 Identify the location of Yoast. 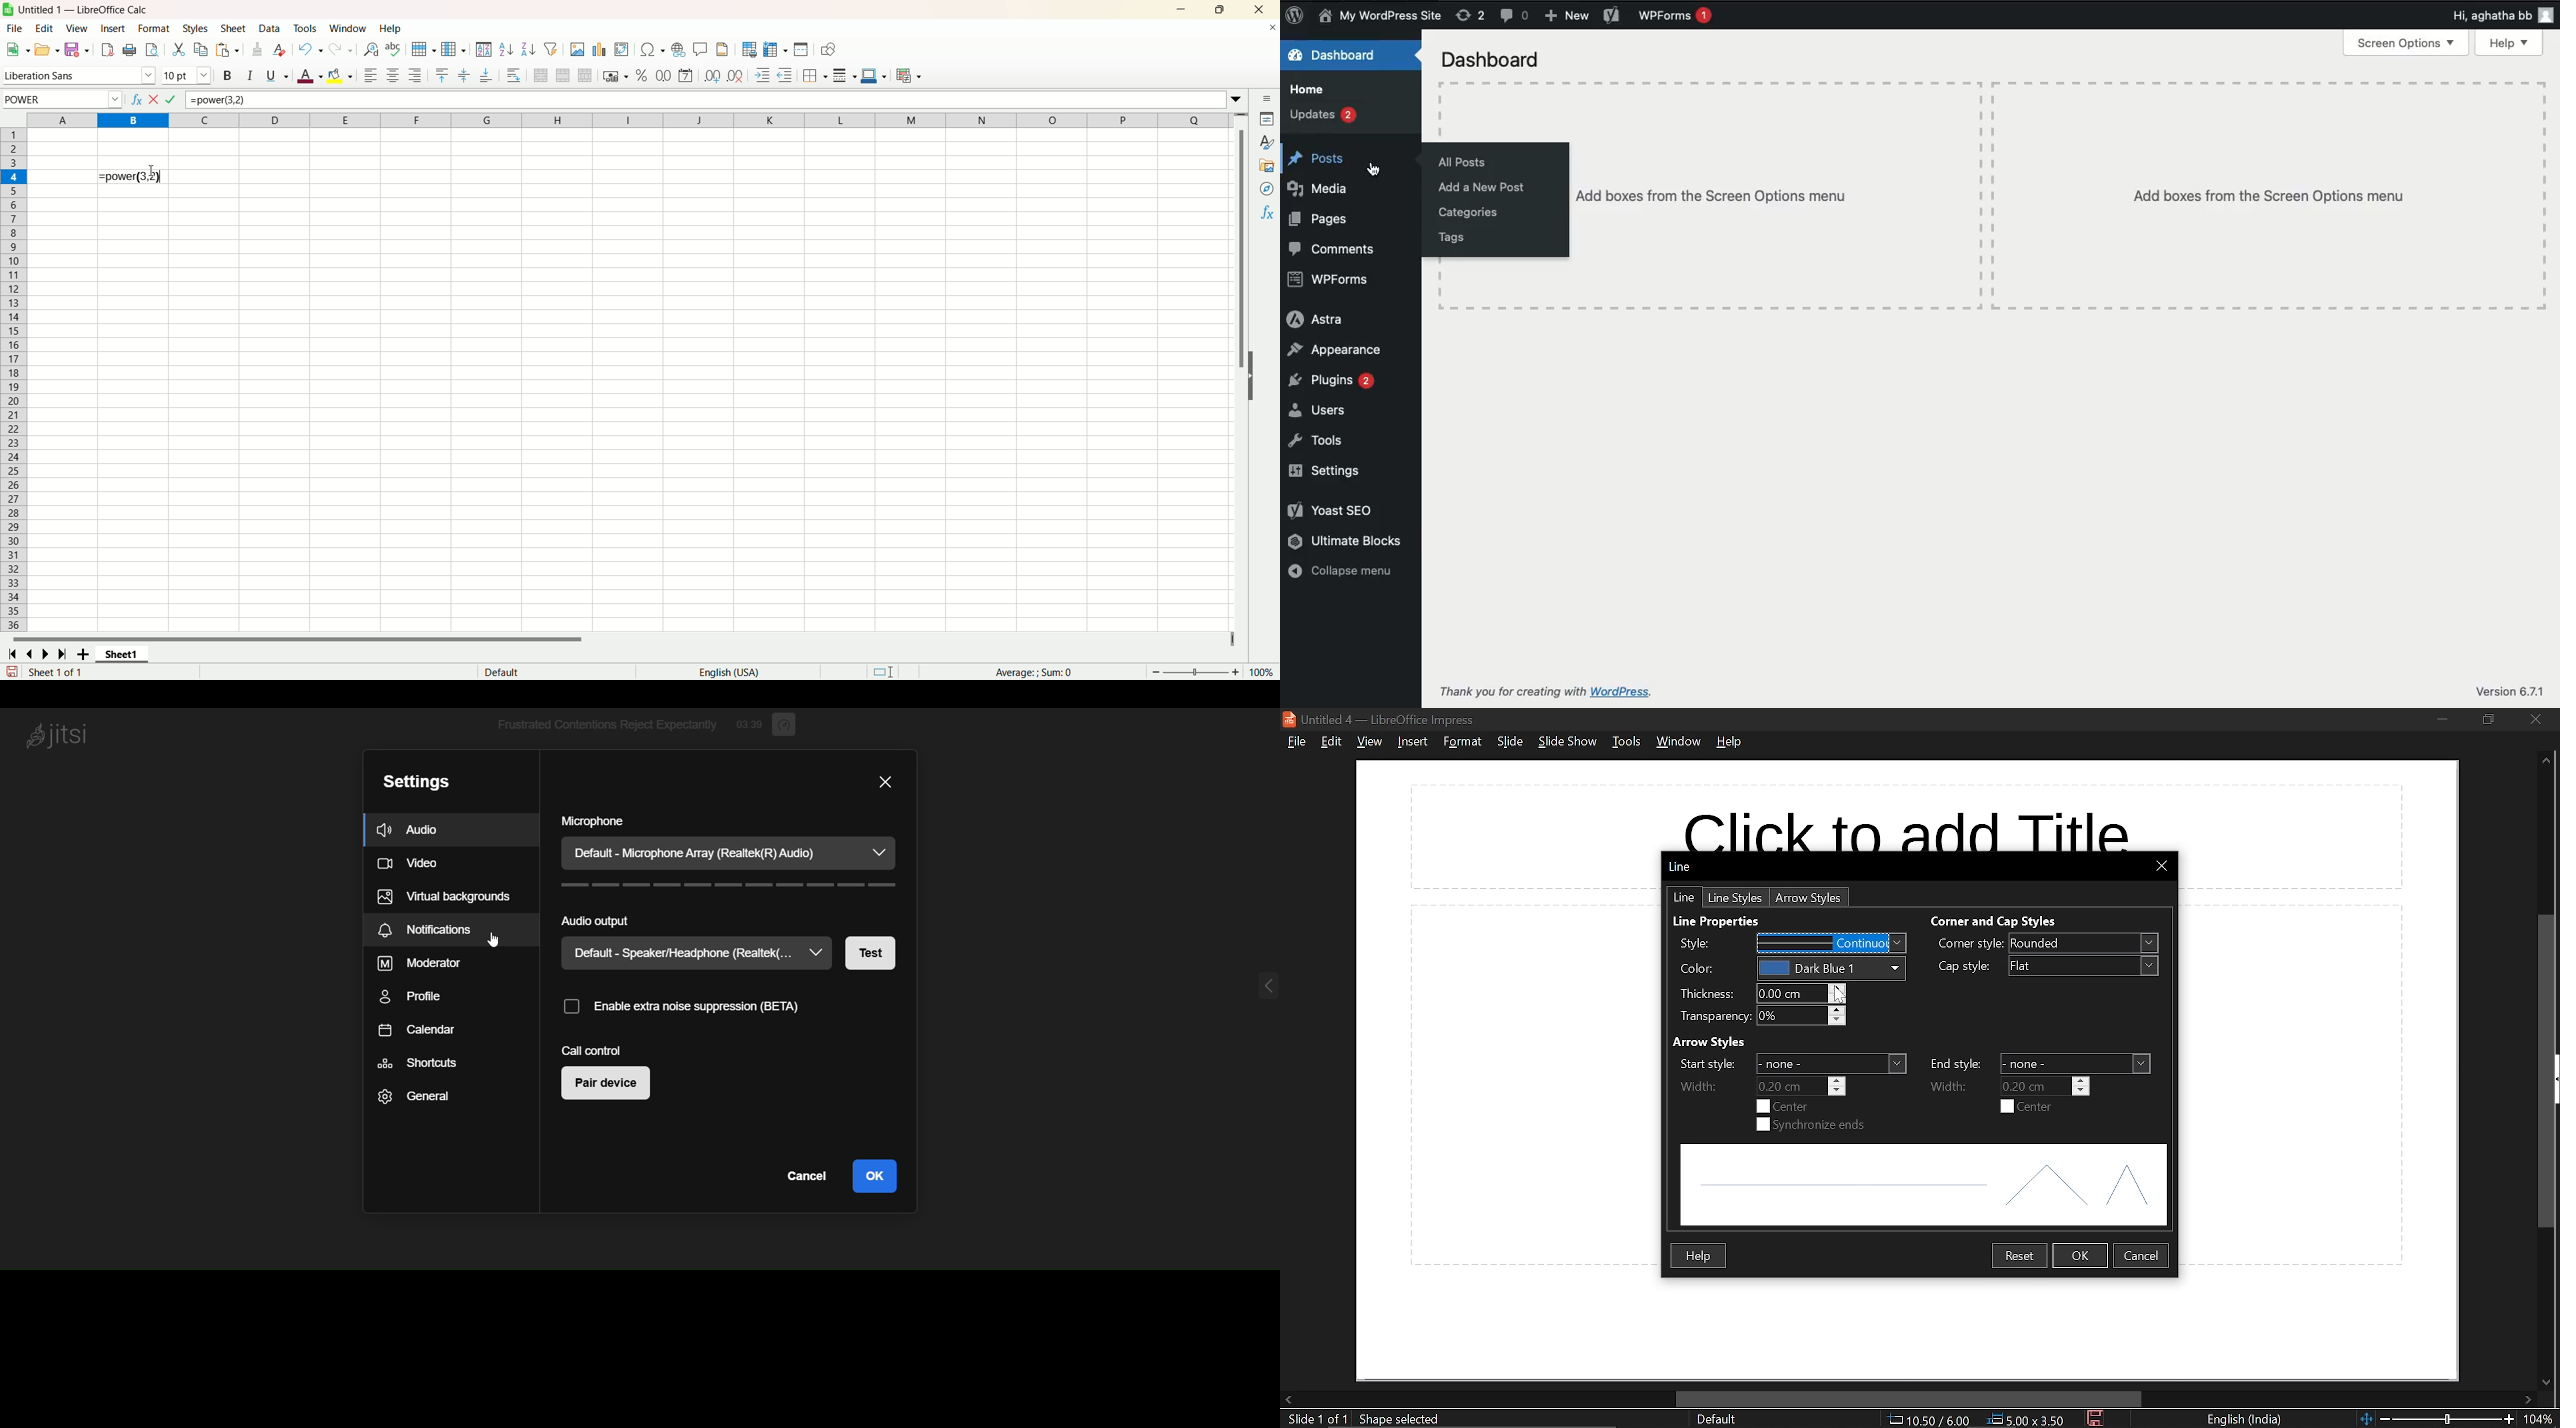
(1611, 16).